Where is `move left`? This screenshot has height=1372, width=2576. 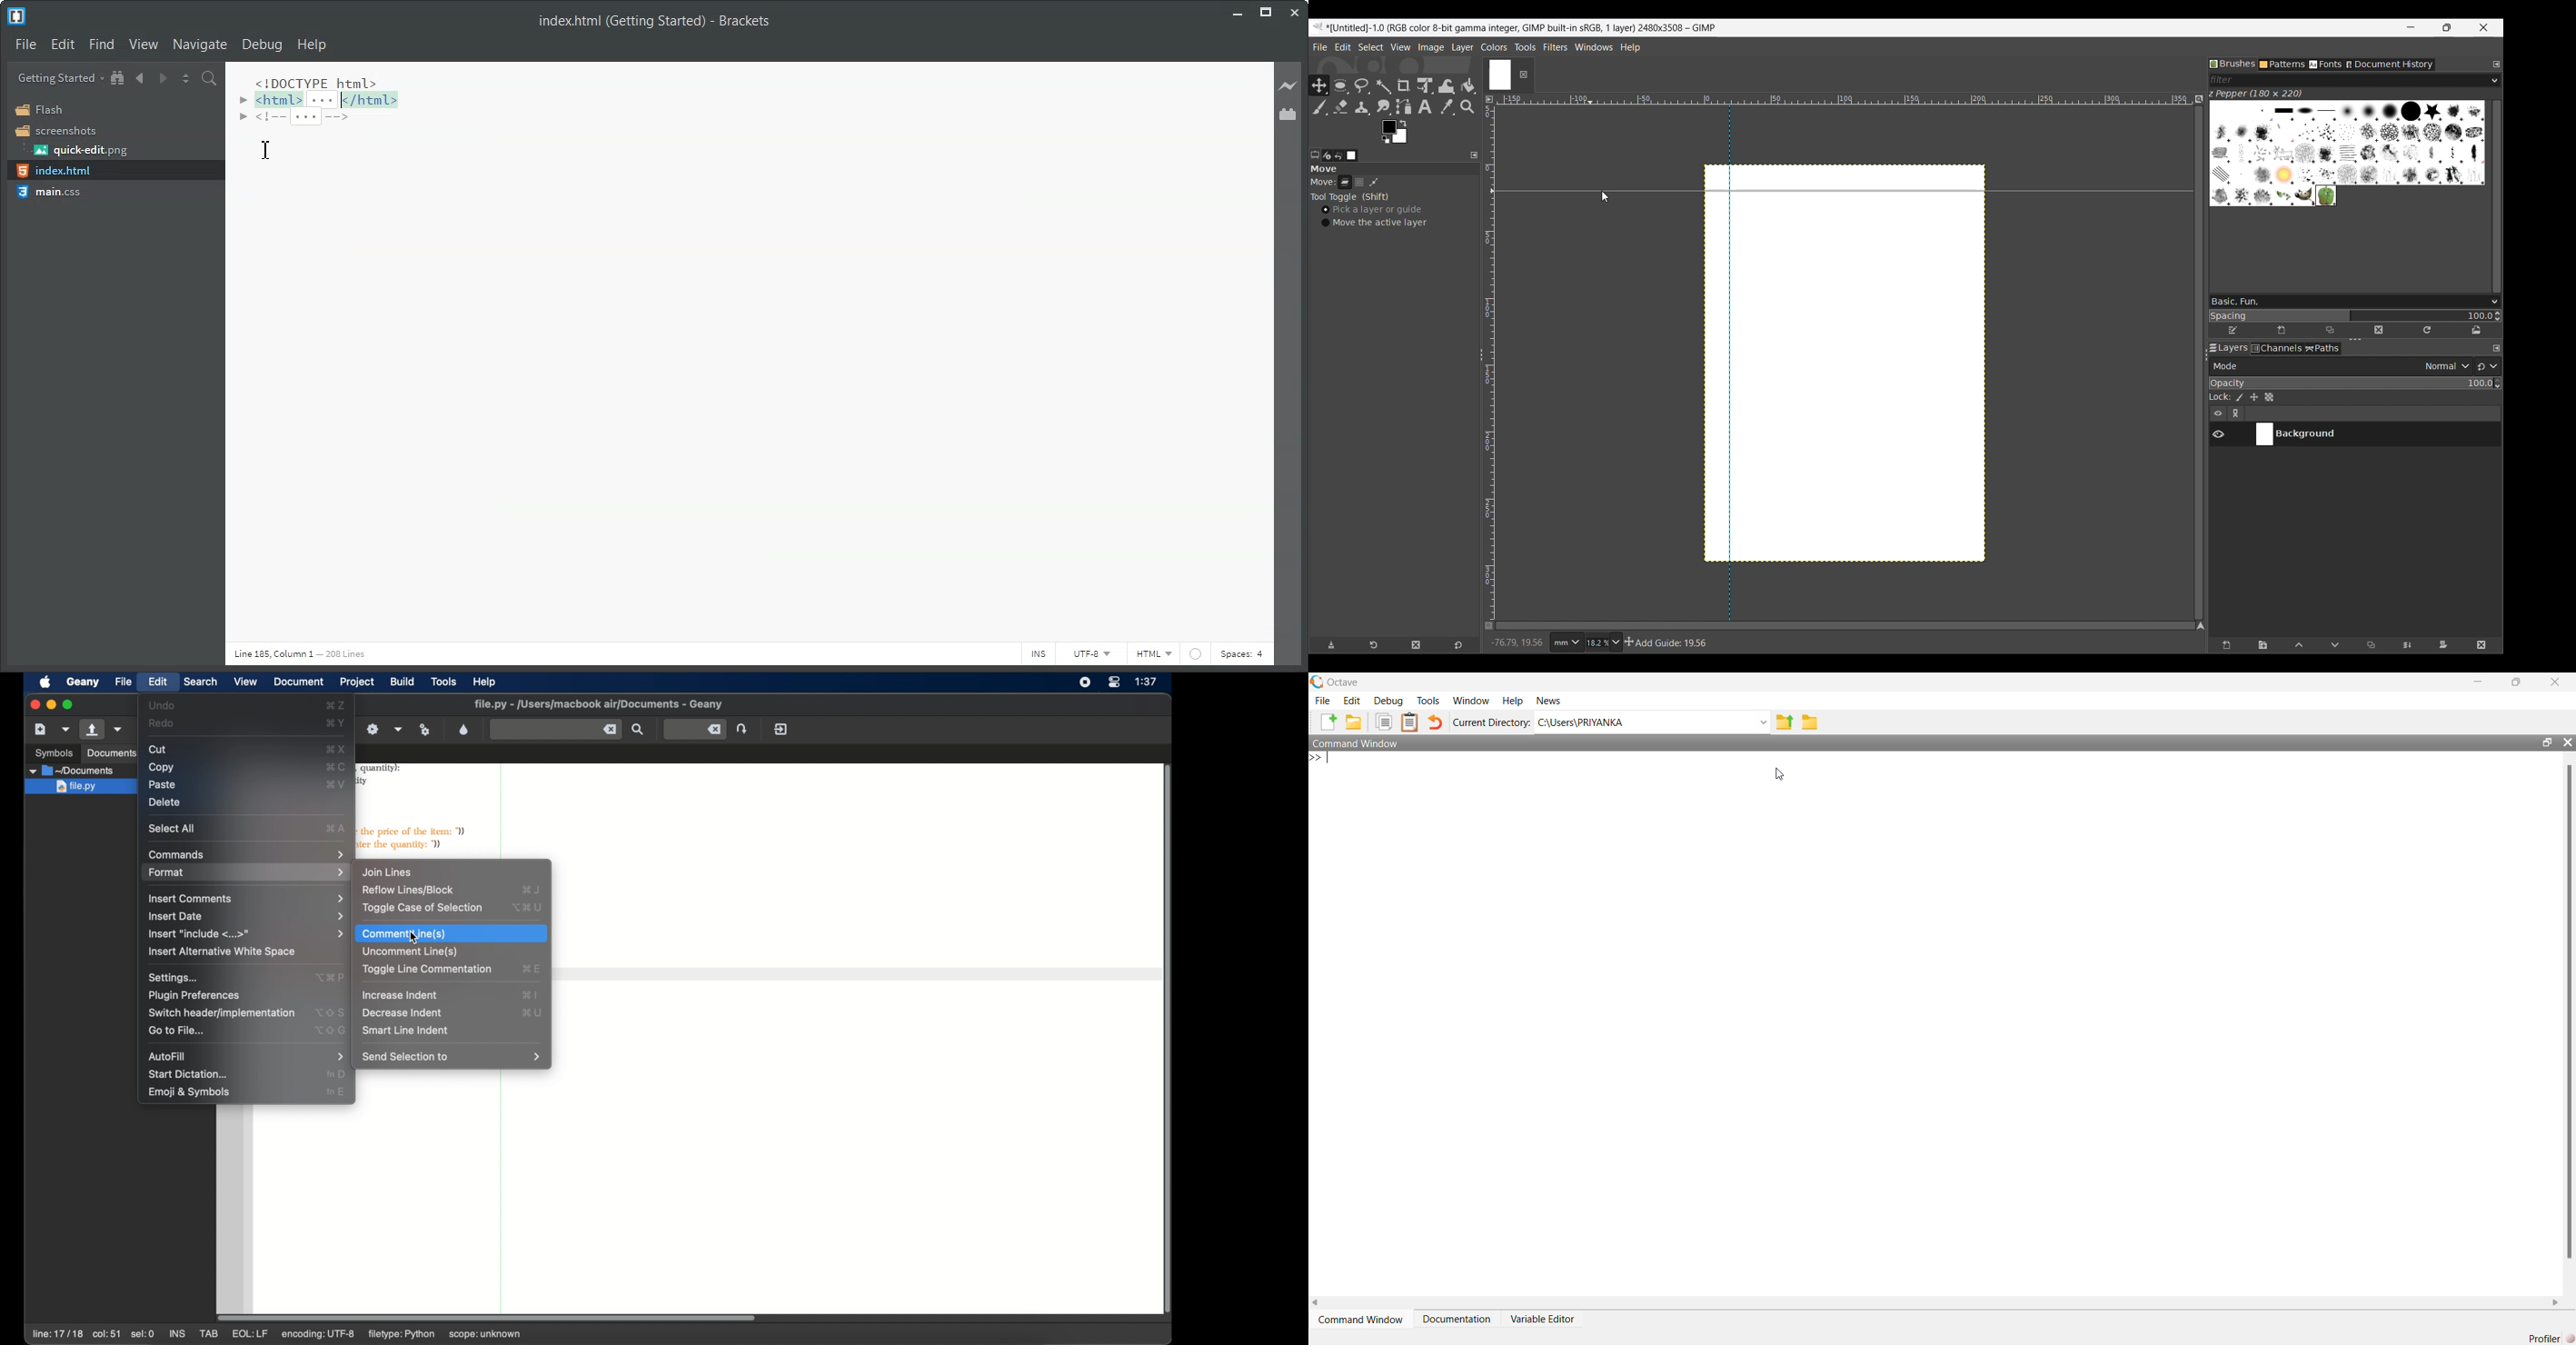 move left is located at coordinates (1316, 1300).